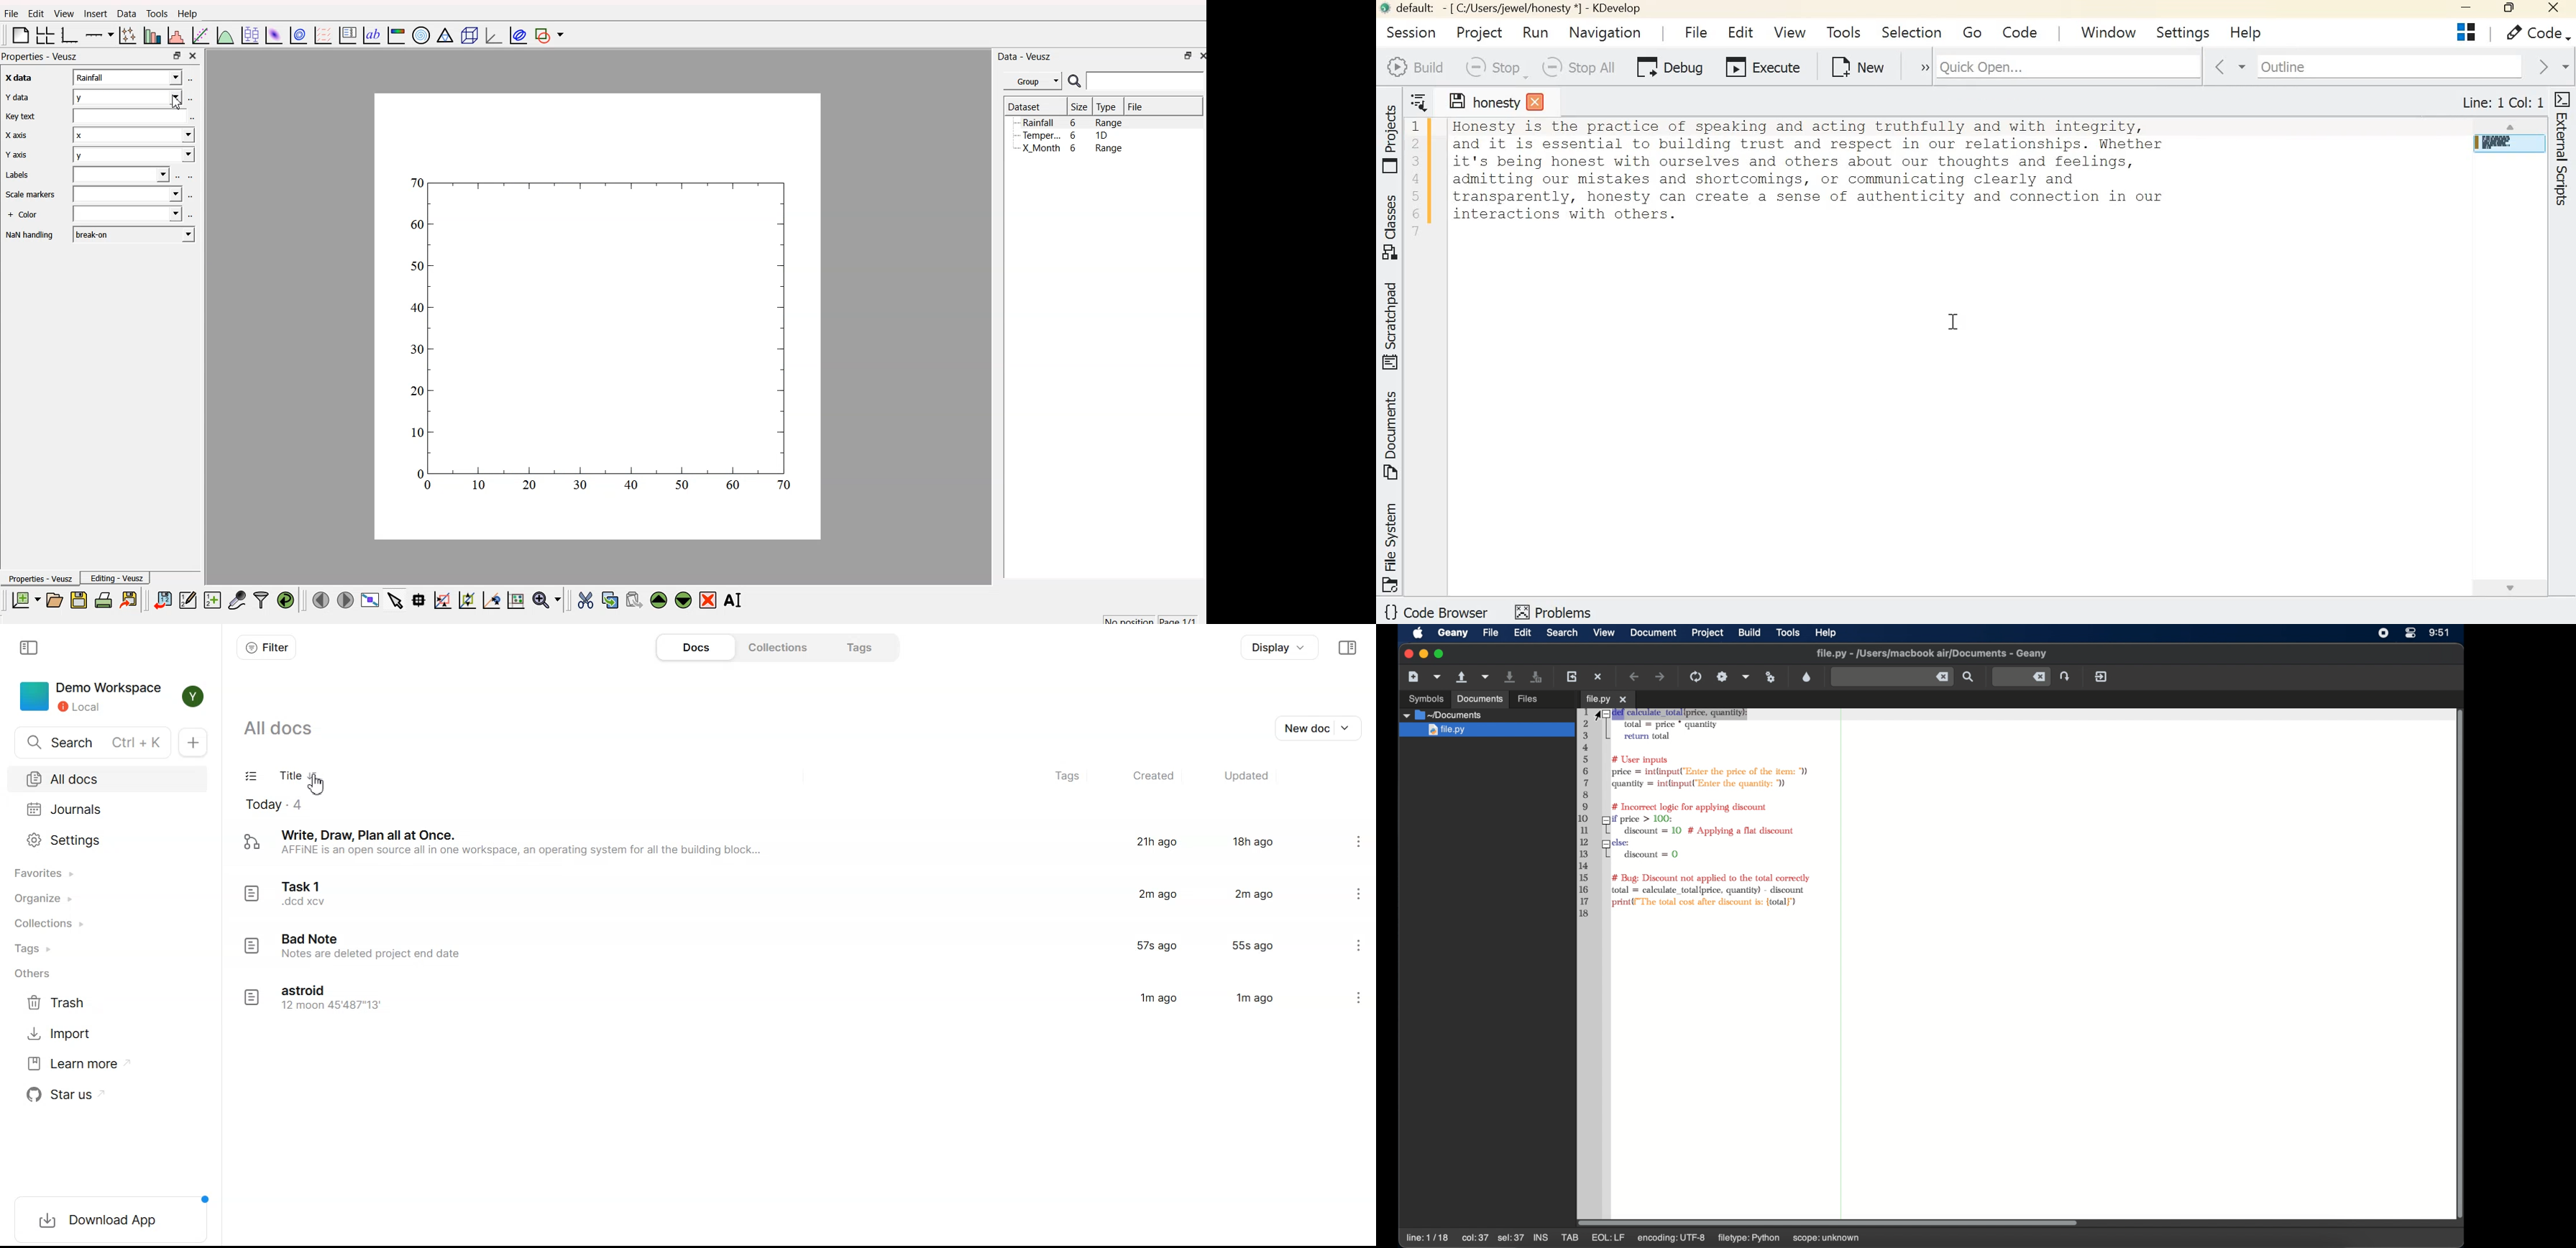 Image resolution: width=2576 pixels, height=1260 pixels. Describe the element at coordinates (194, 742) in the screenshot. I see `New Doc` at that location.